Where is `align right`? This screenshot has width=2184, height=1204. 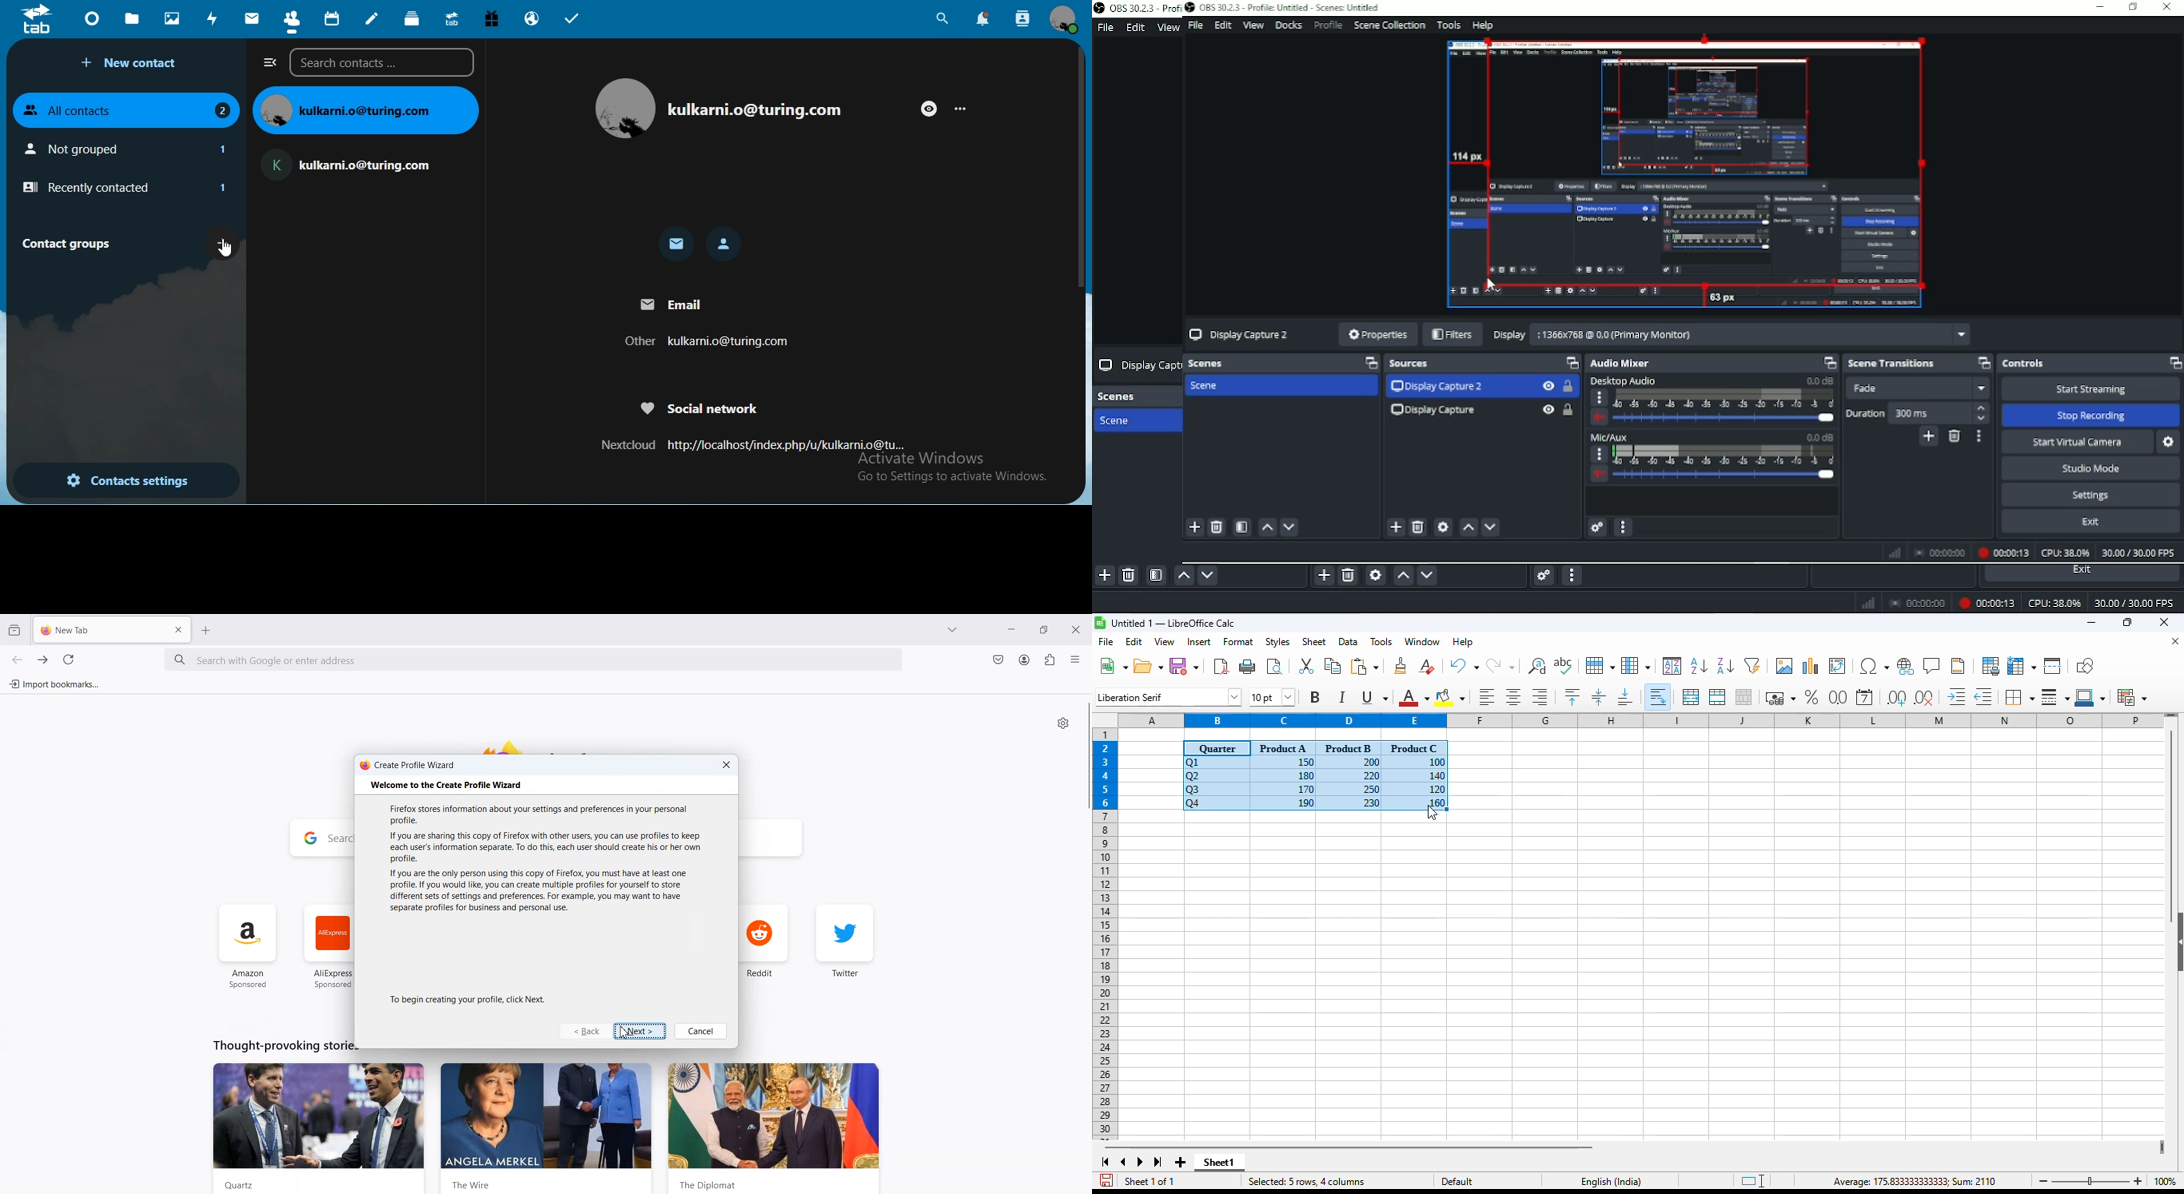 align right is located at coordinates (1540, 696).